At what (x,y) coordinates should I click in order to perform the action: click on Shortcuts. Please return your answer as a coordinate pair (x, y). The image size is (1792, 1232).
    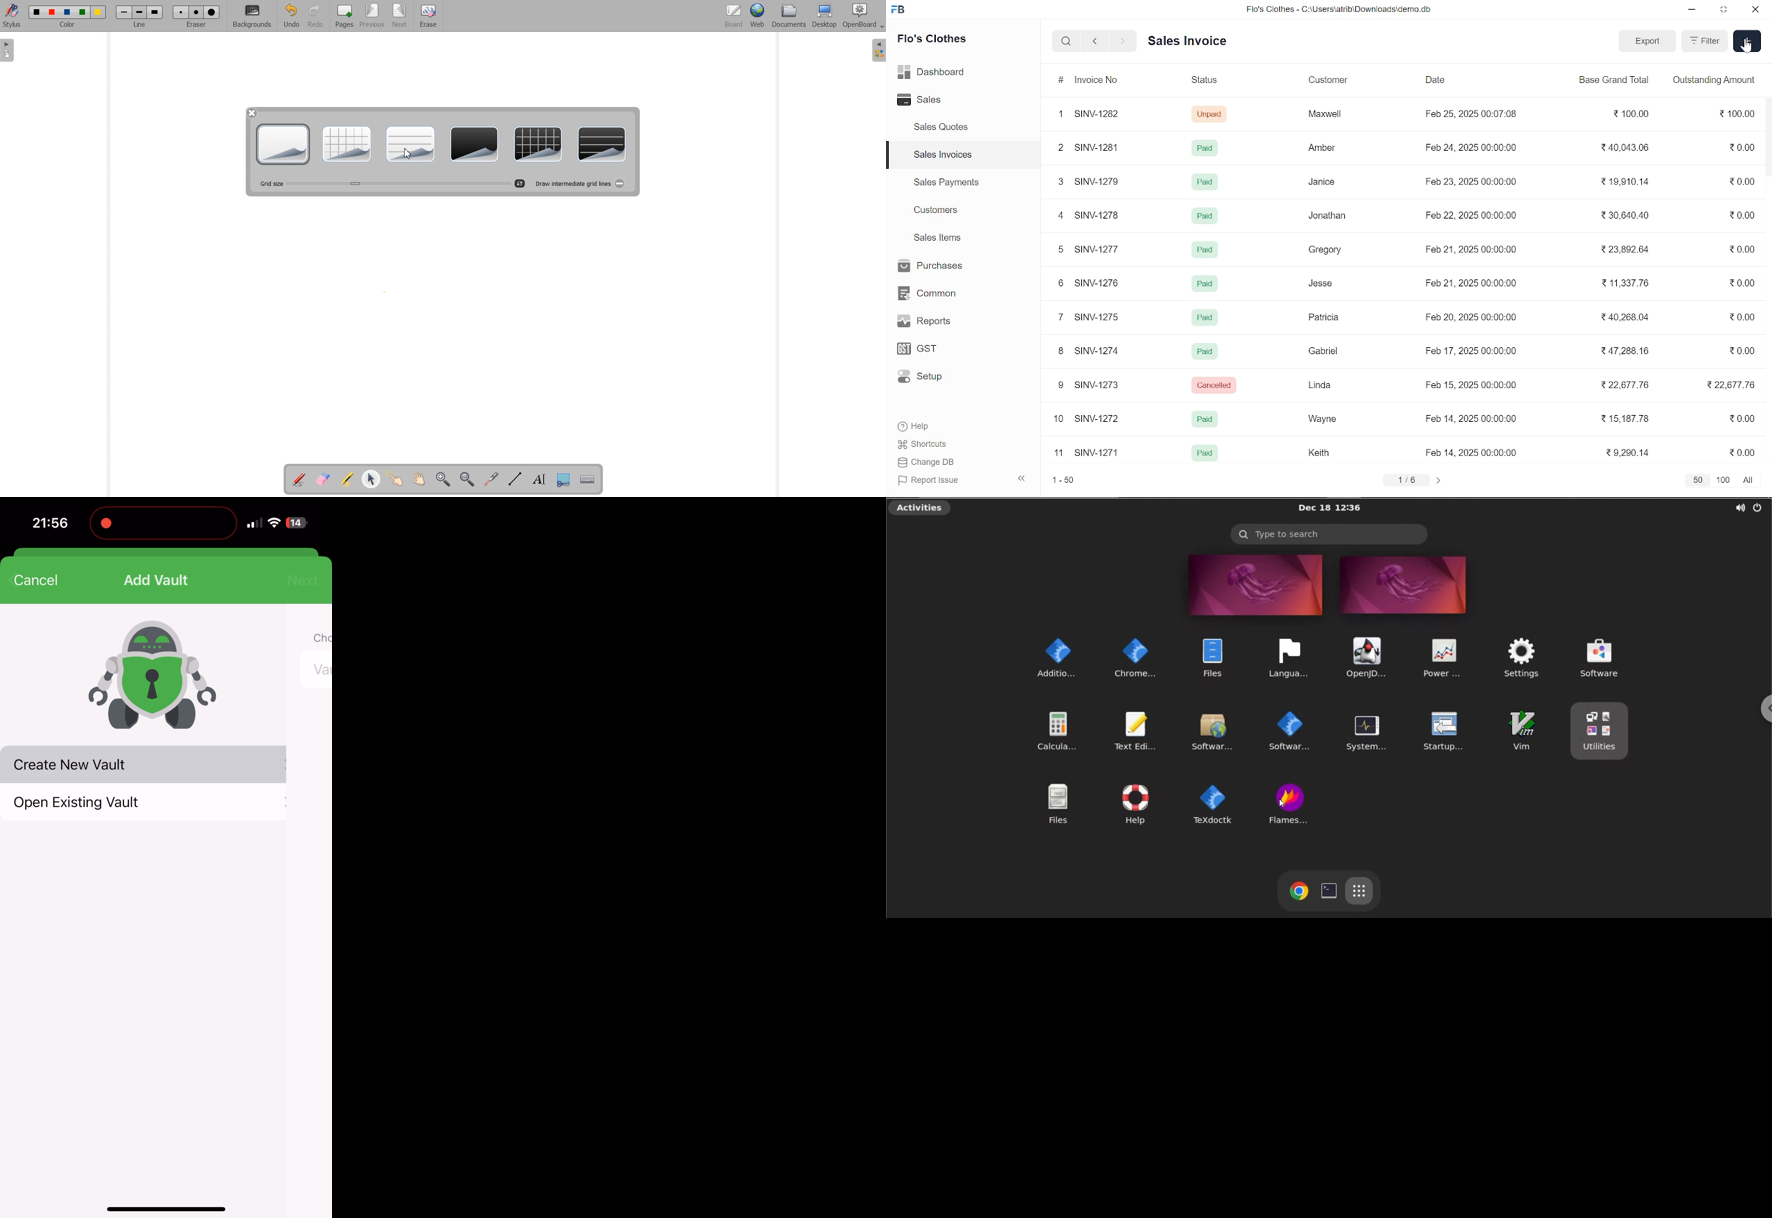
    Looking at the image, I should click on (930, 445).